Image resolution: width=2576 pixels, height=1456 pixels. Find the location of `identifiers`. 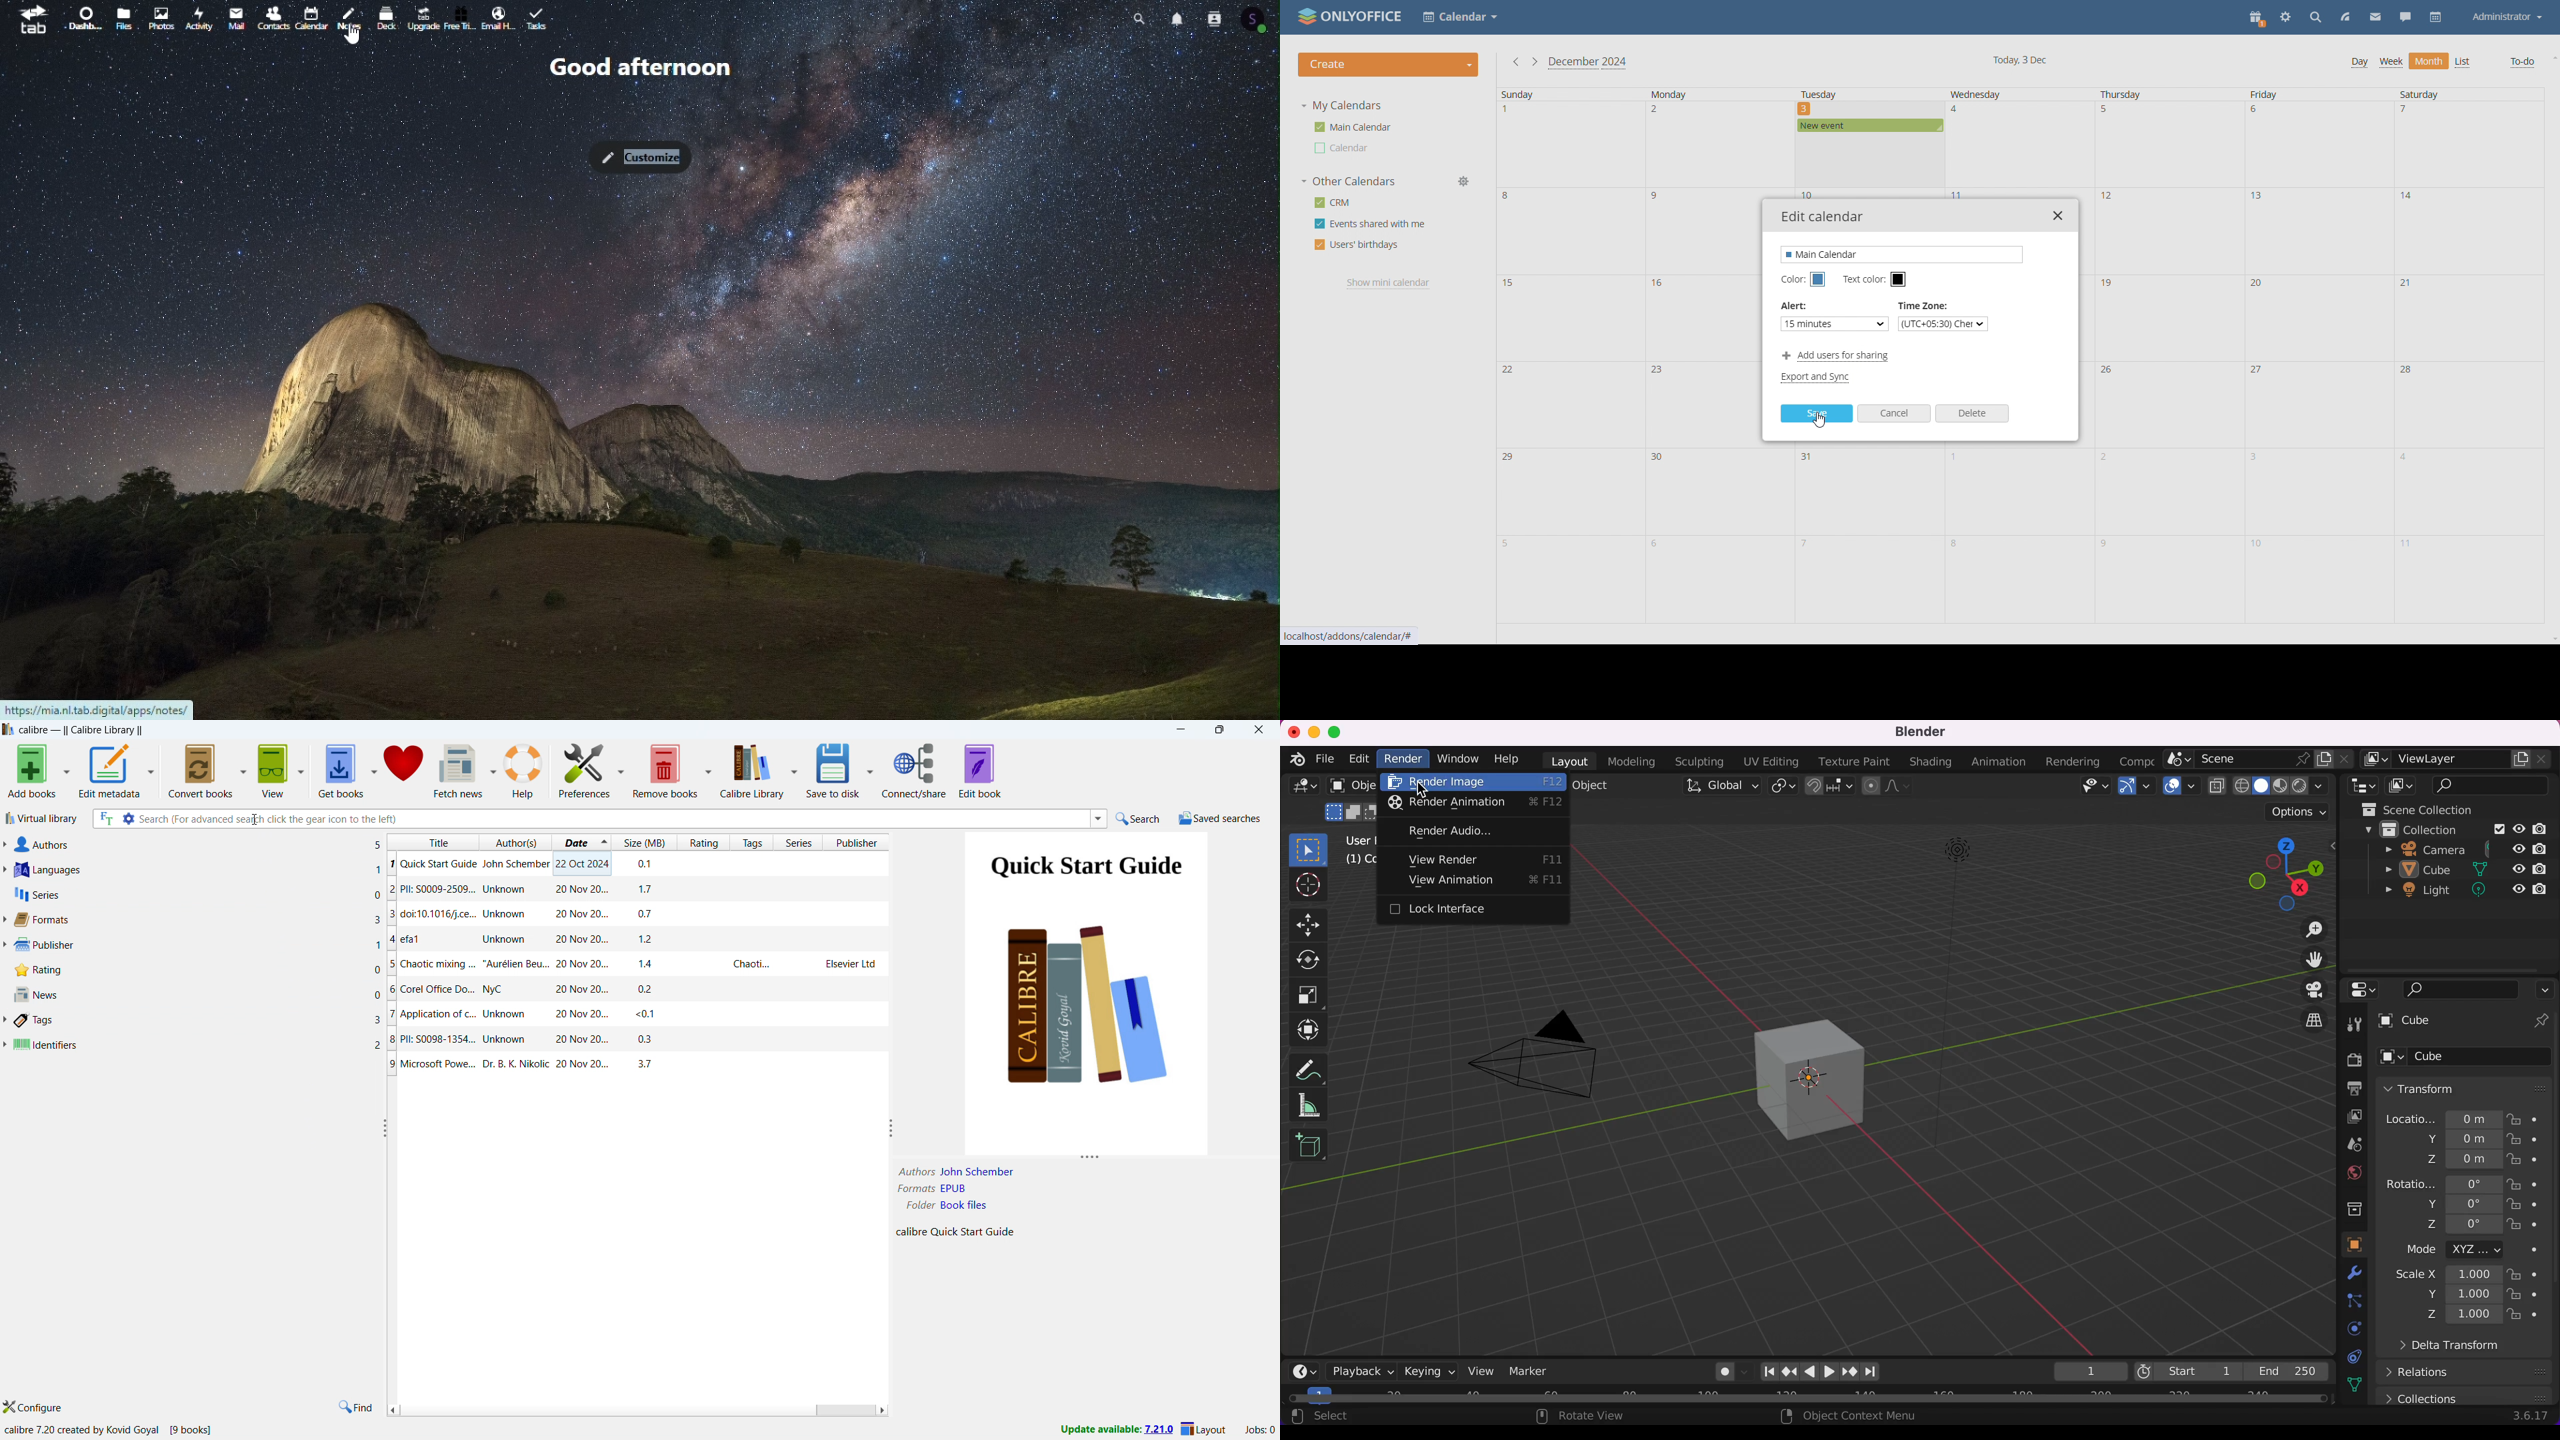

identifiers is located at coordinates (197, 1045).